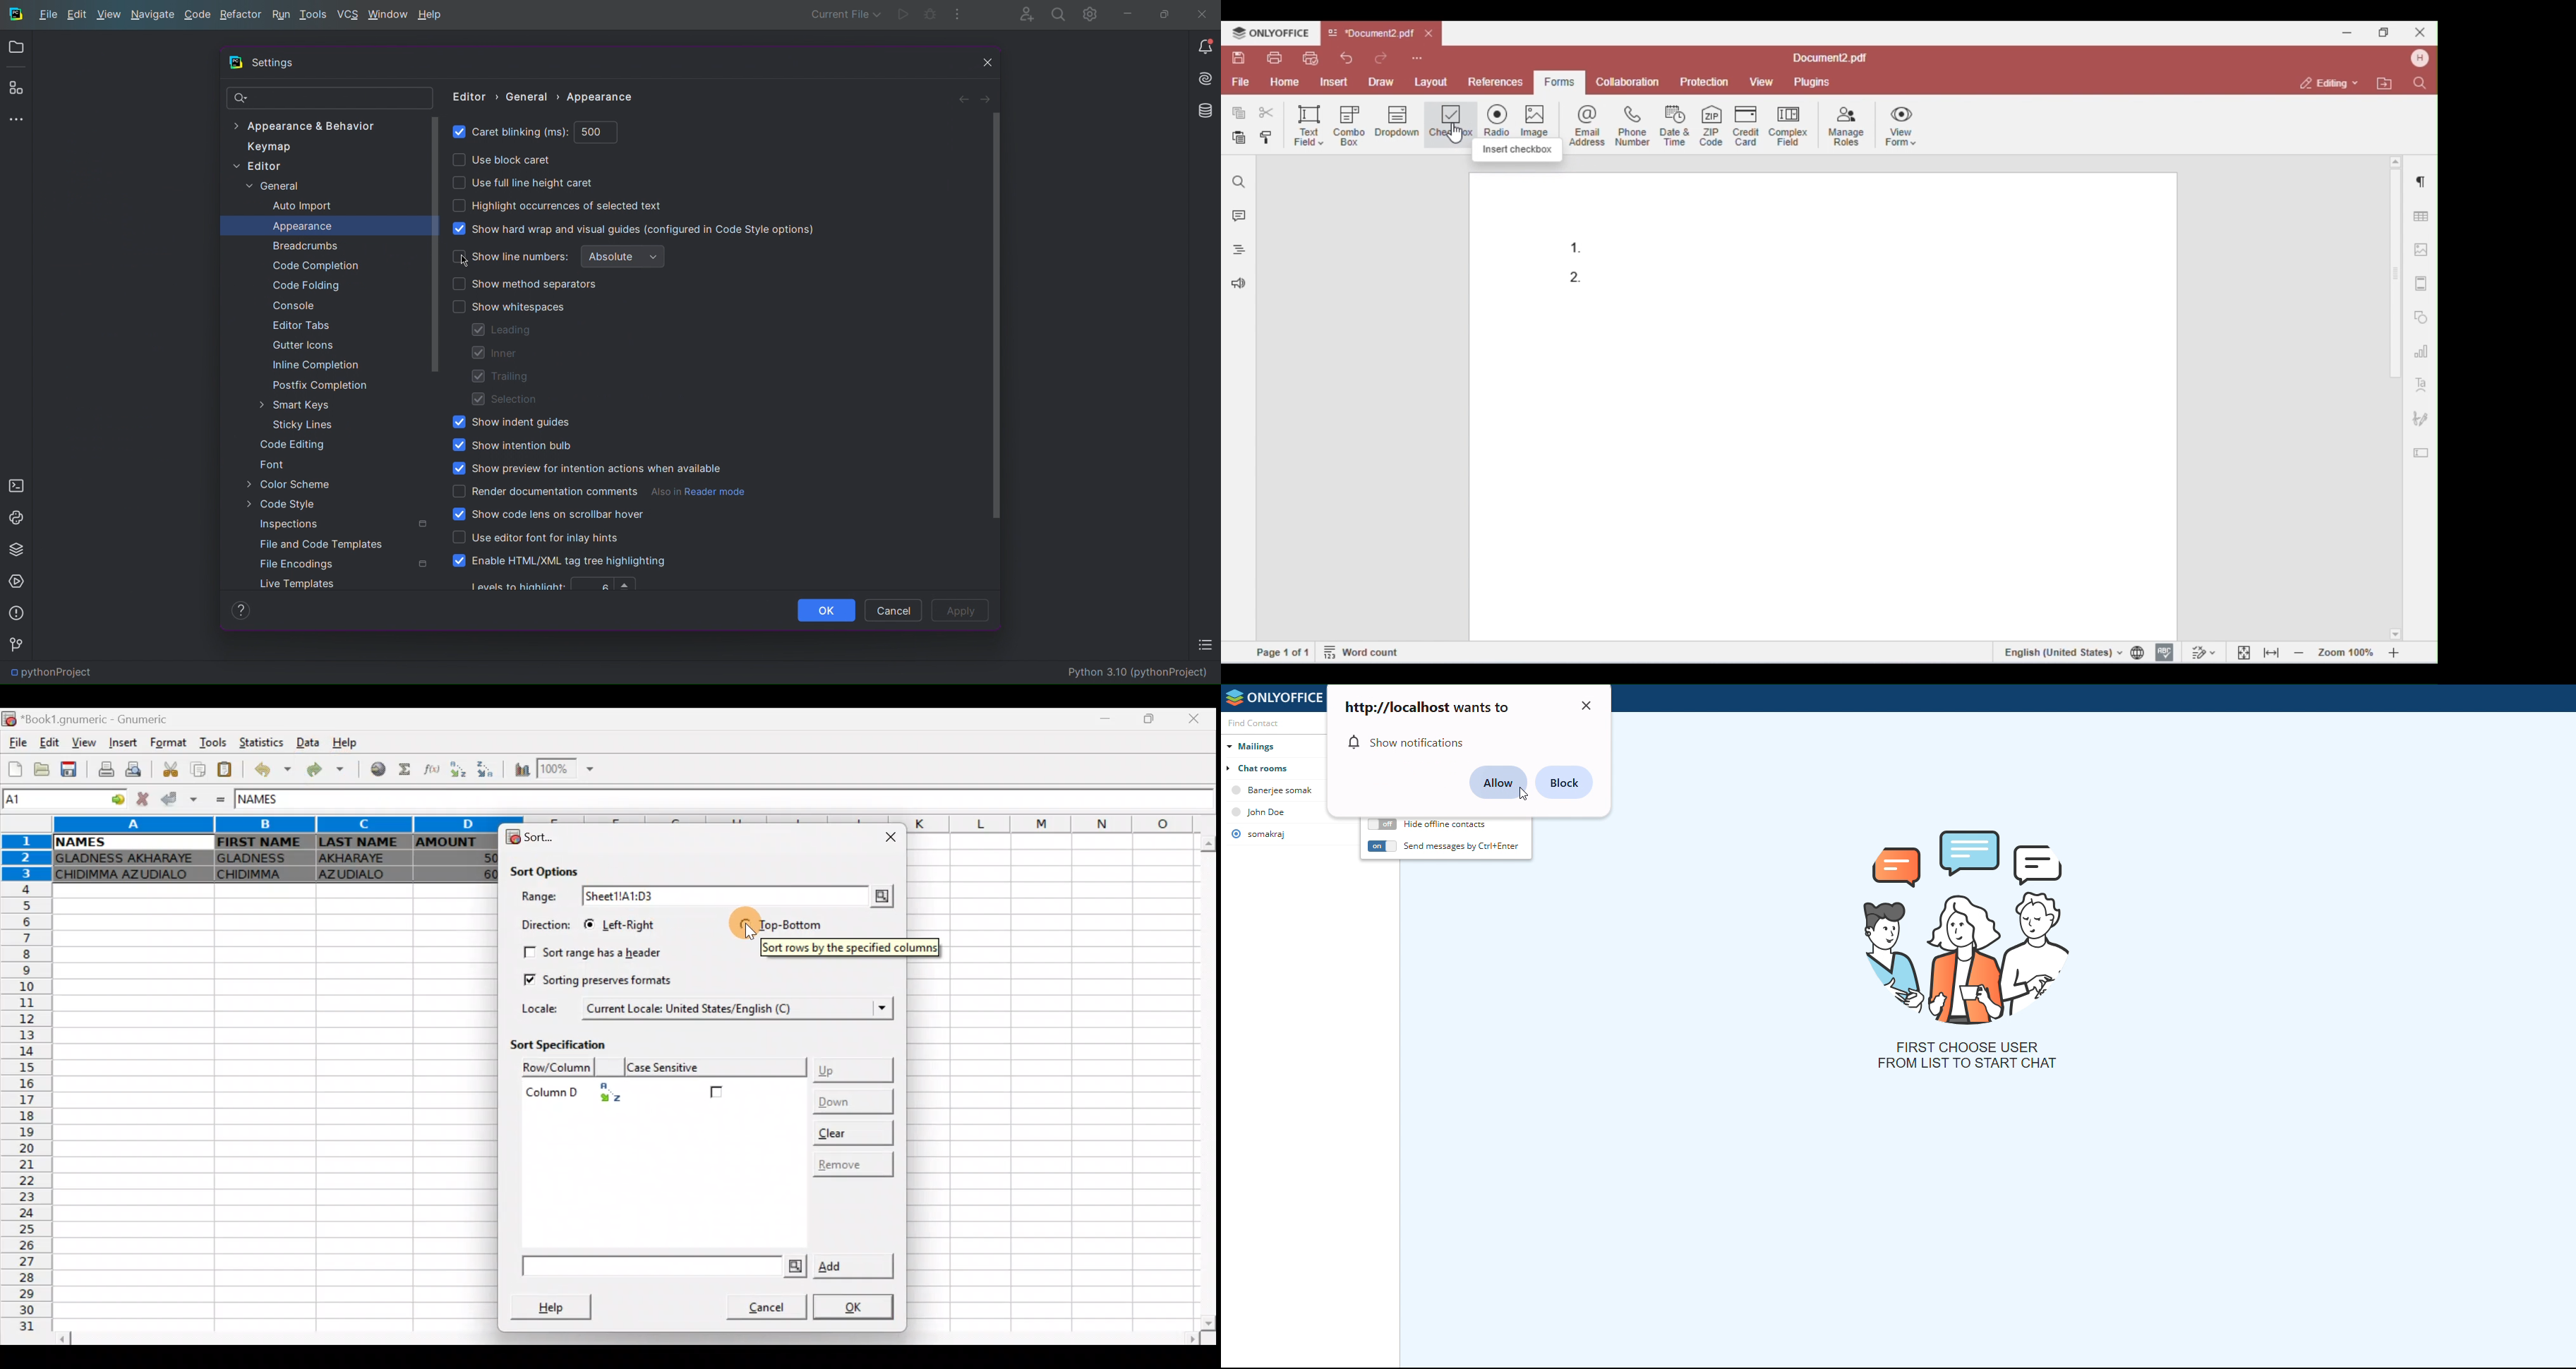 The image size is (2576, 1372). What do you see at coordinates (1205, 13) in the screenshot?
I see `Close` at bounding box center [1205, 13].